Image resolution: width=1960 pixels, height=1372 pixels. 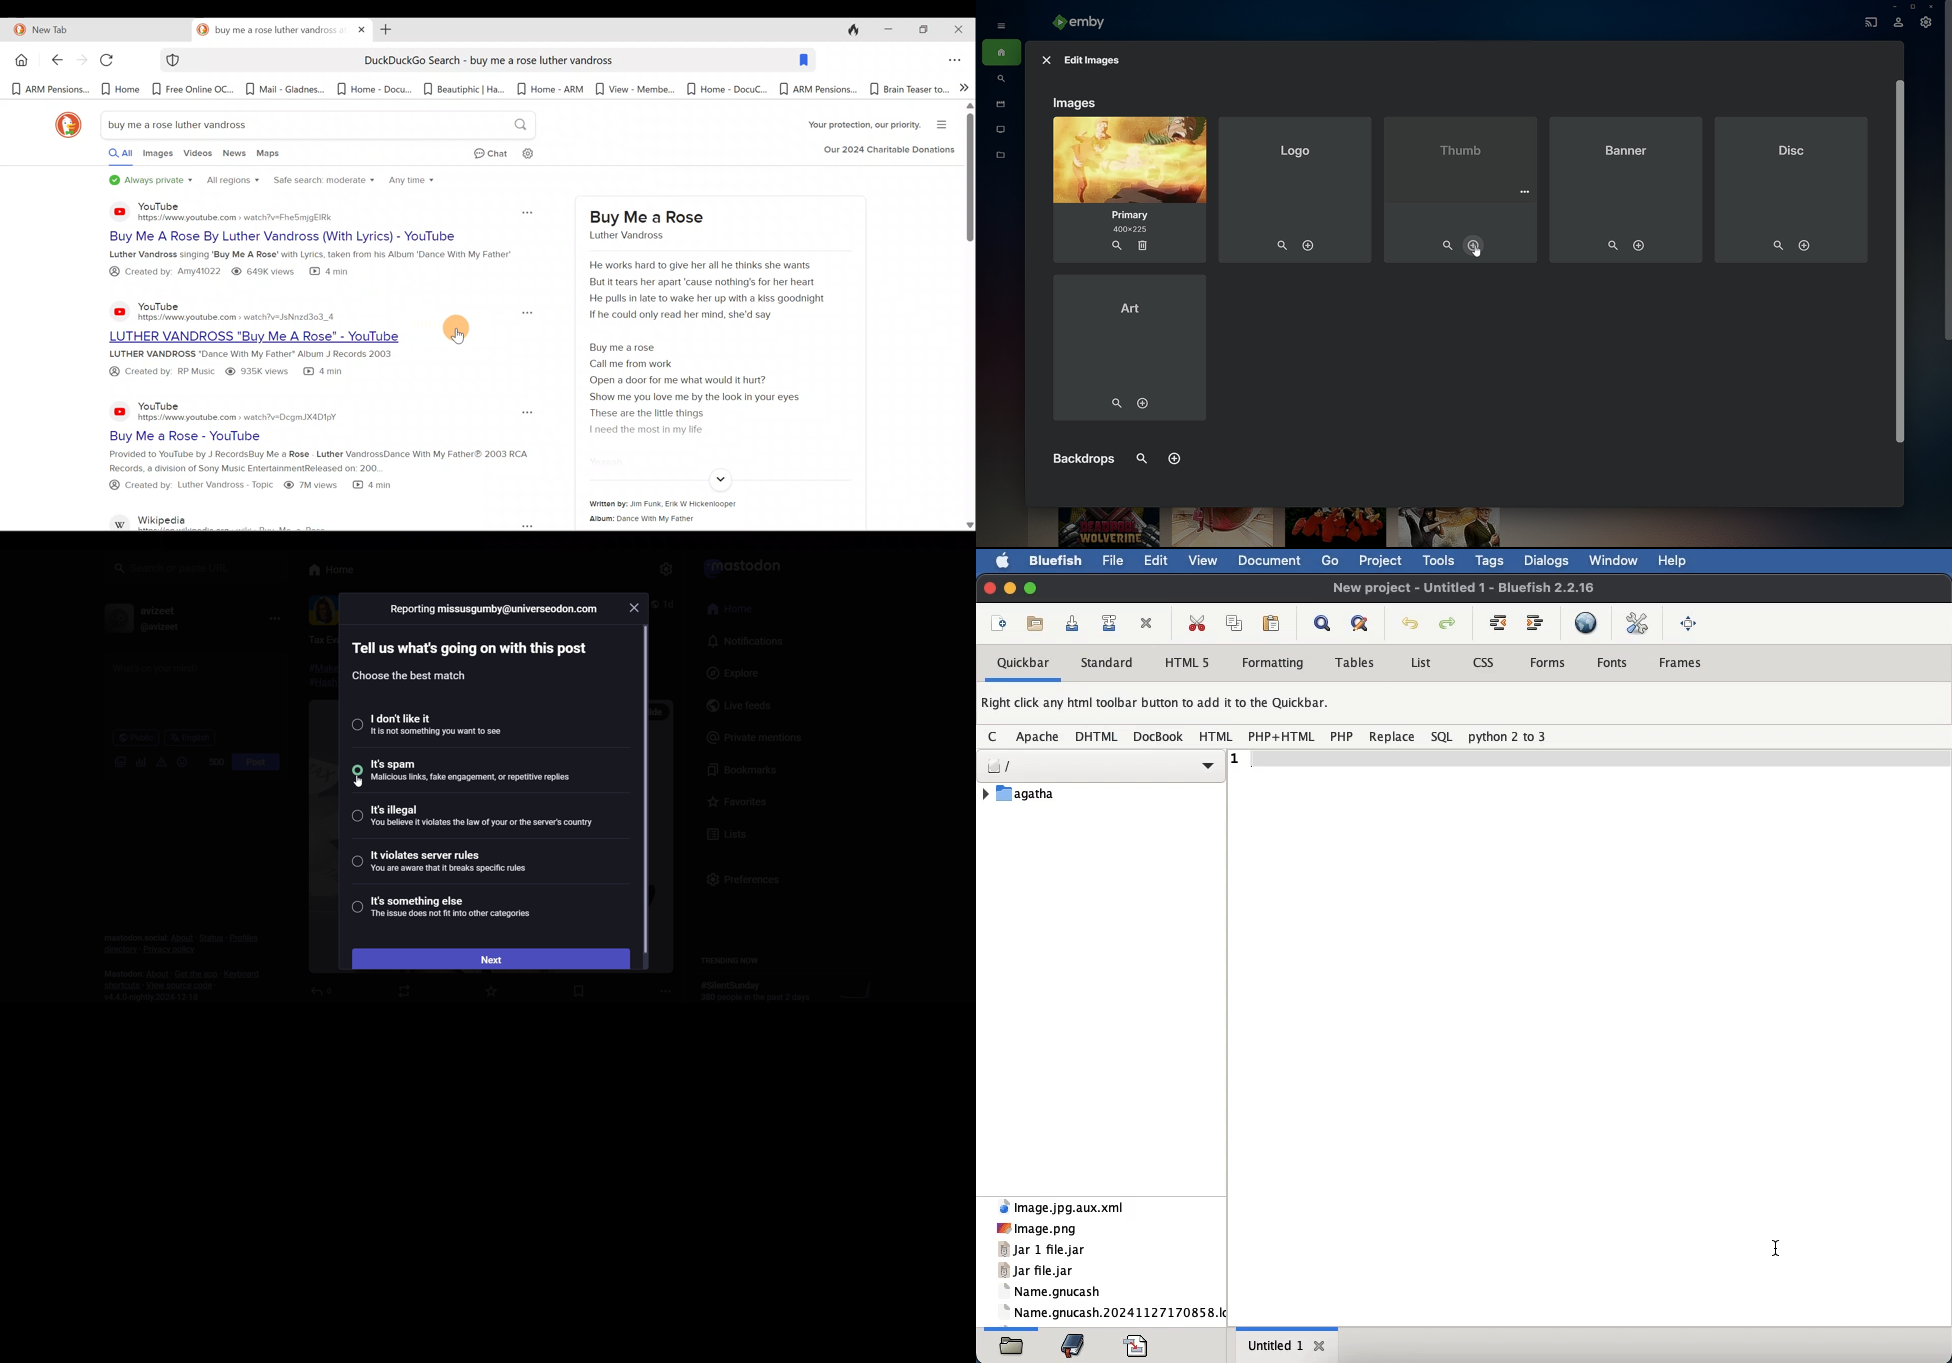 What do you see at coordinates (1323, 625) in the screenshot?
I see `show find bar` at bounding box center [1323, 625].